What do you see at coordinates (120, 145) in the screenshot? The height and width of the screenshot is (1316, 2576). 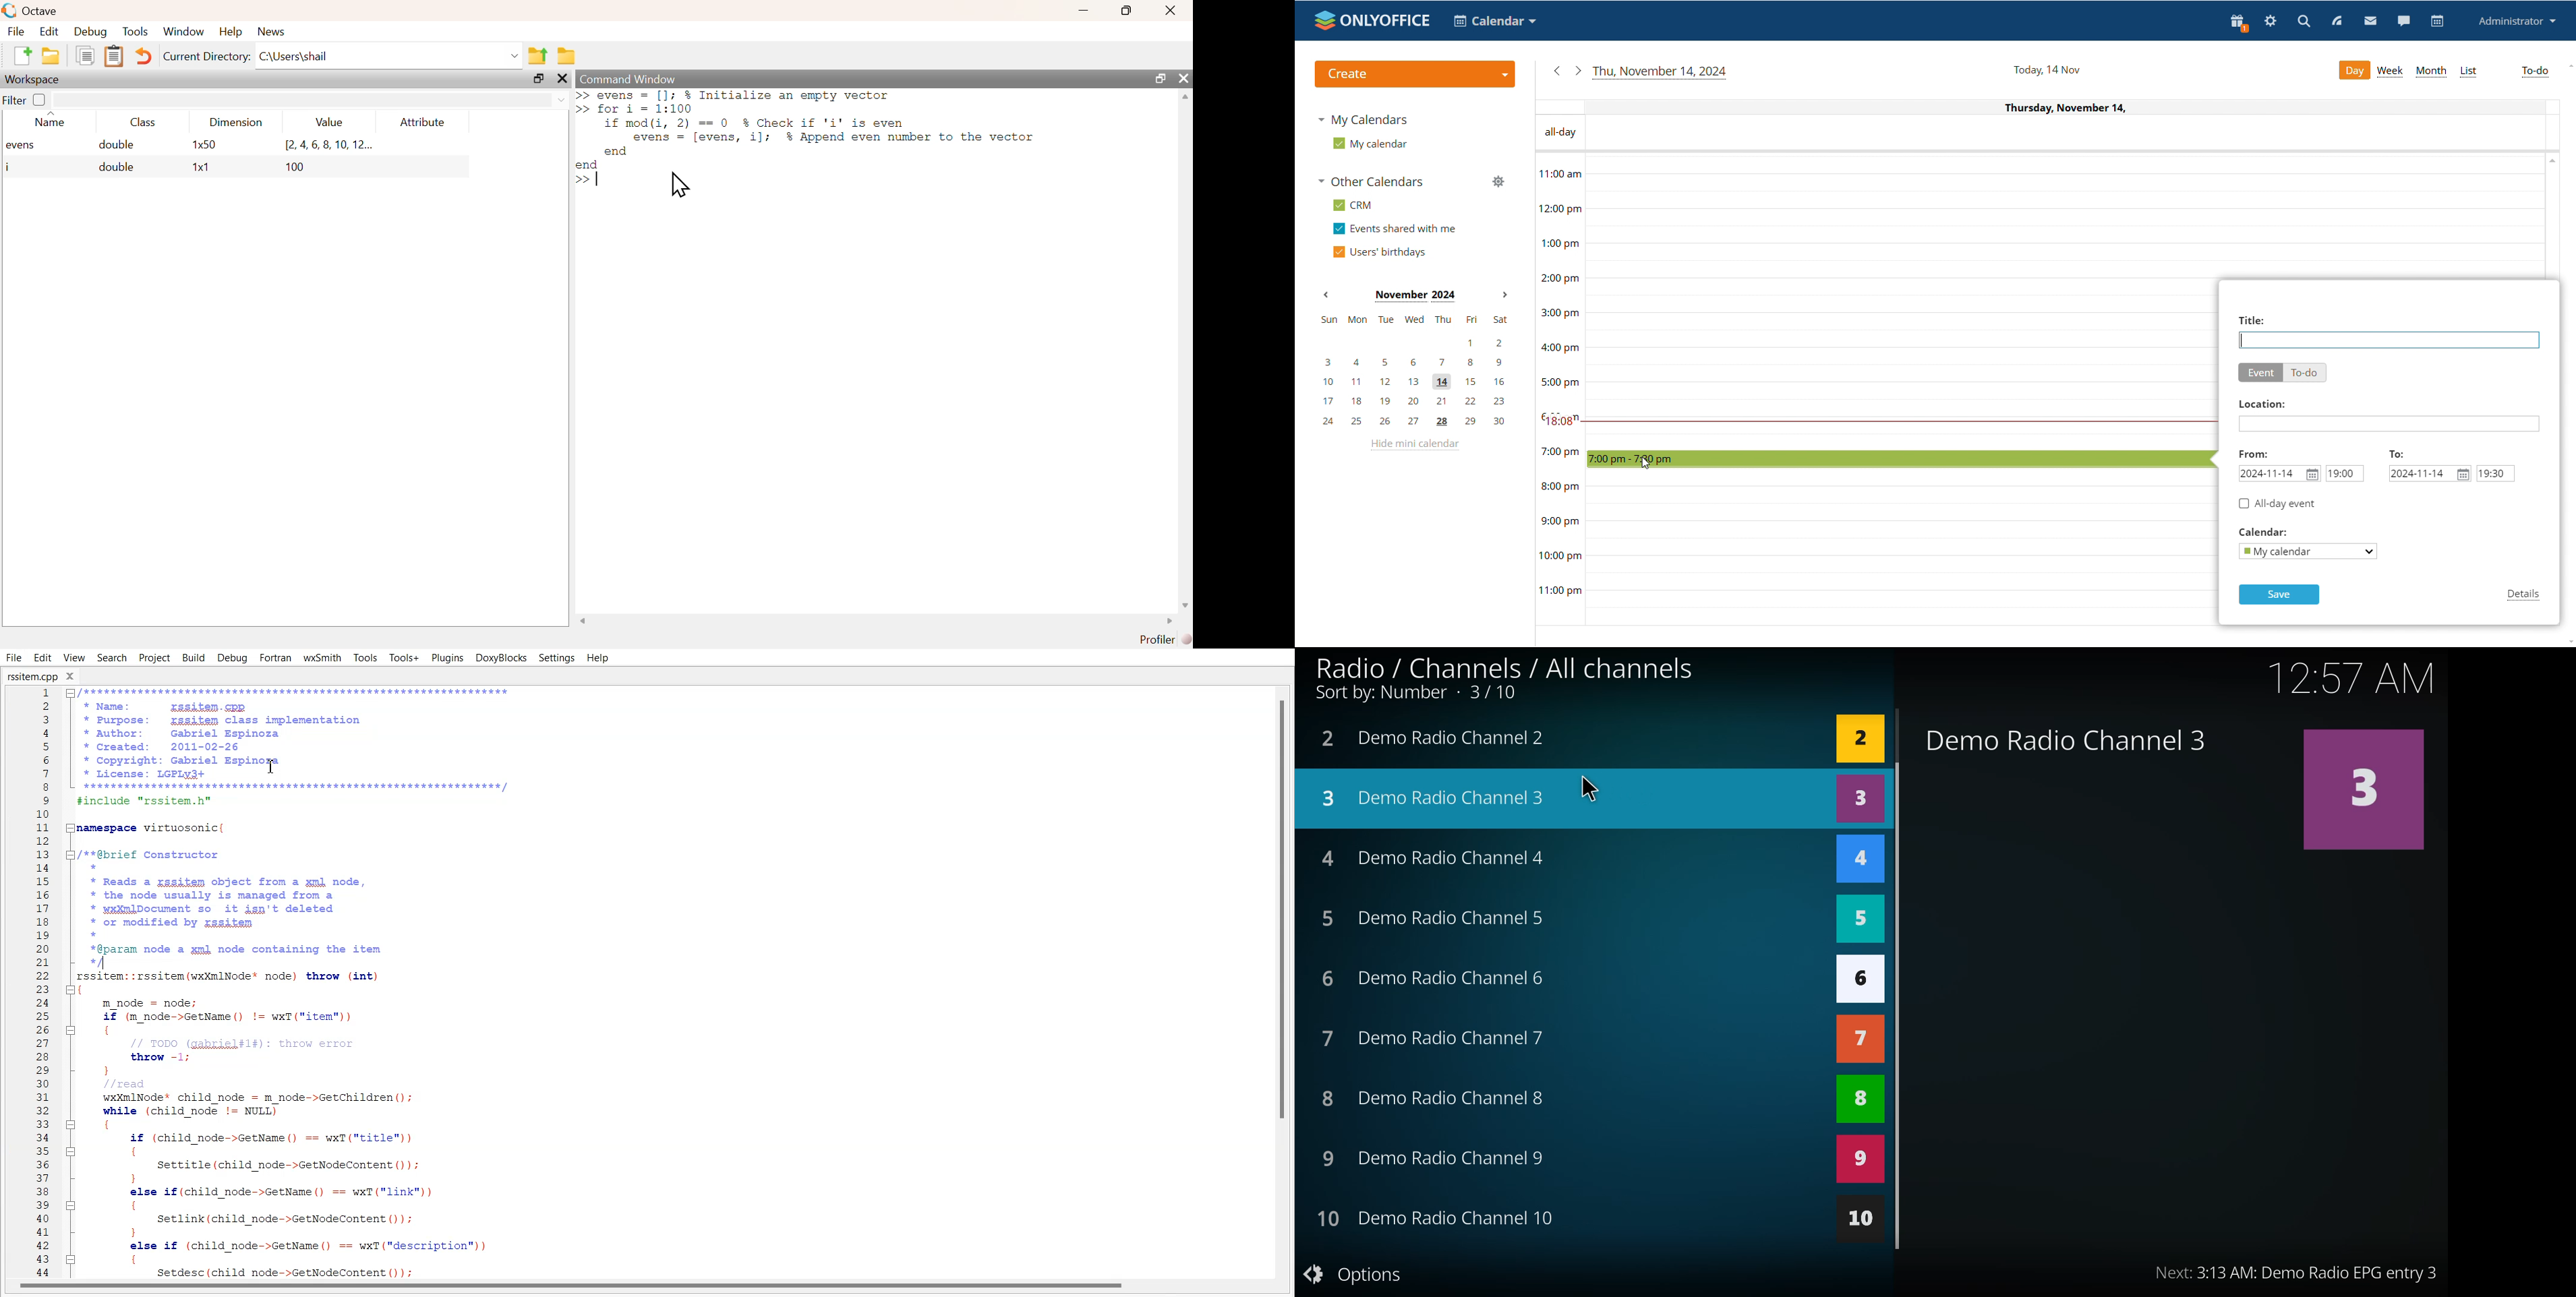 I see `double` at bounding box center [120, 145].